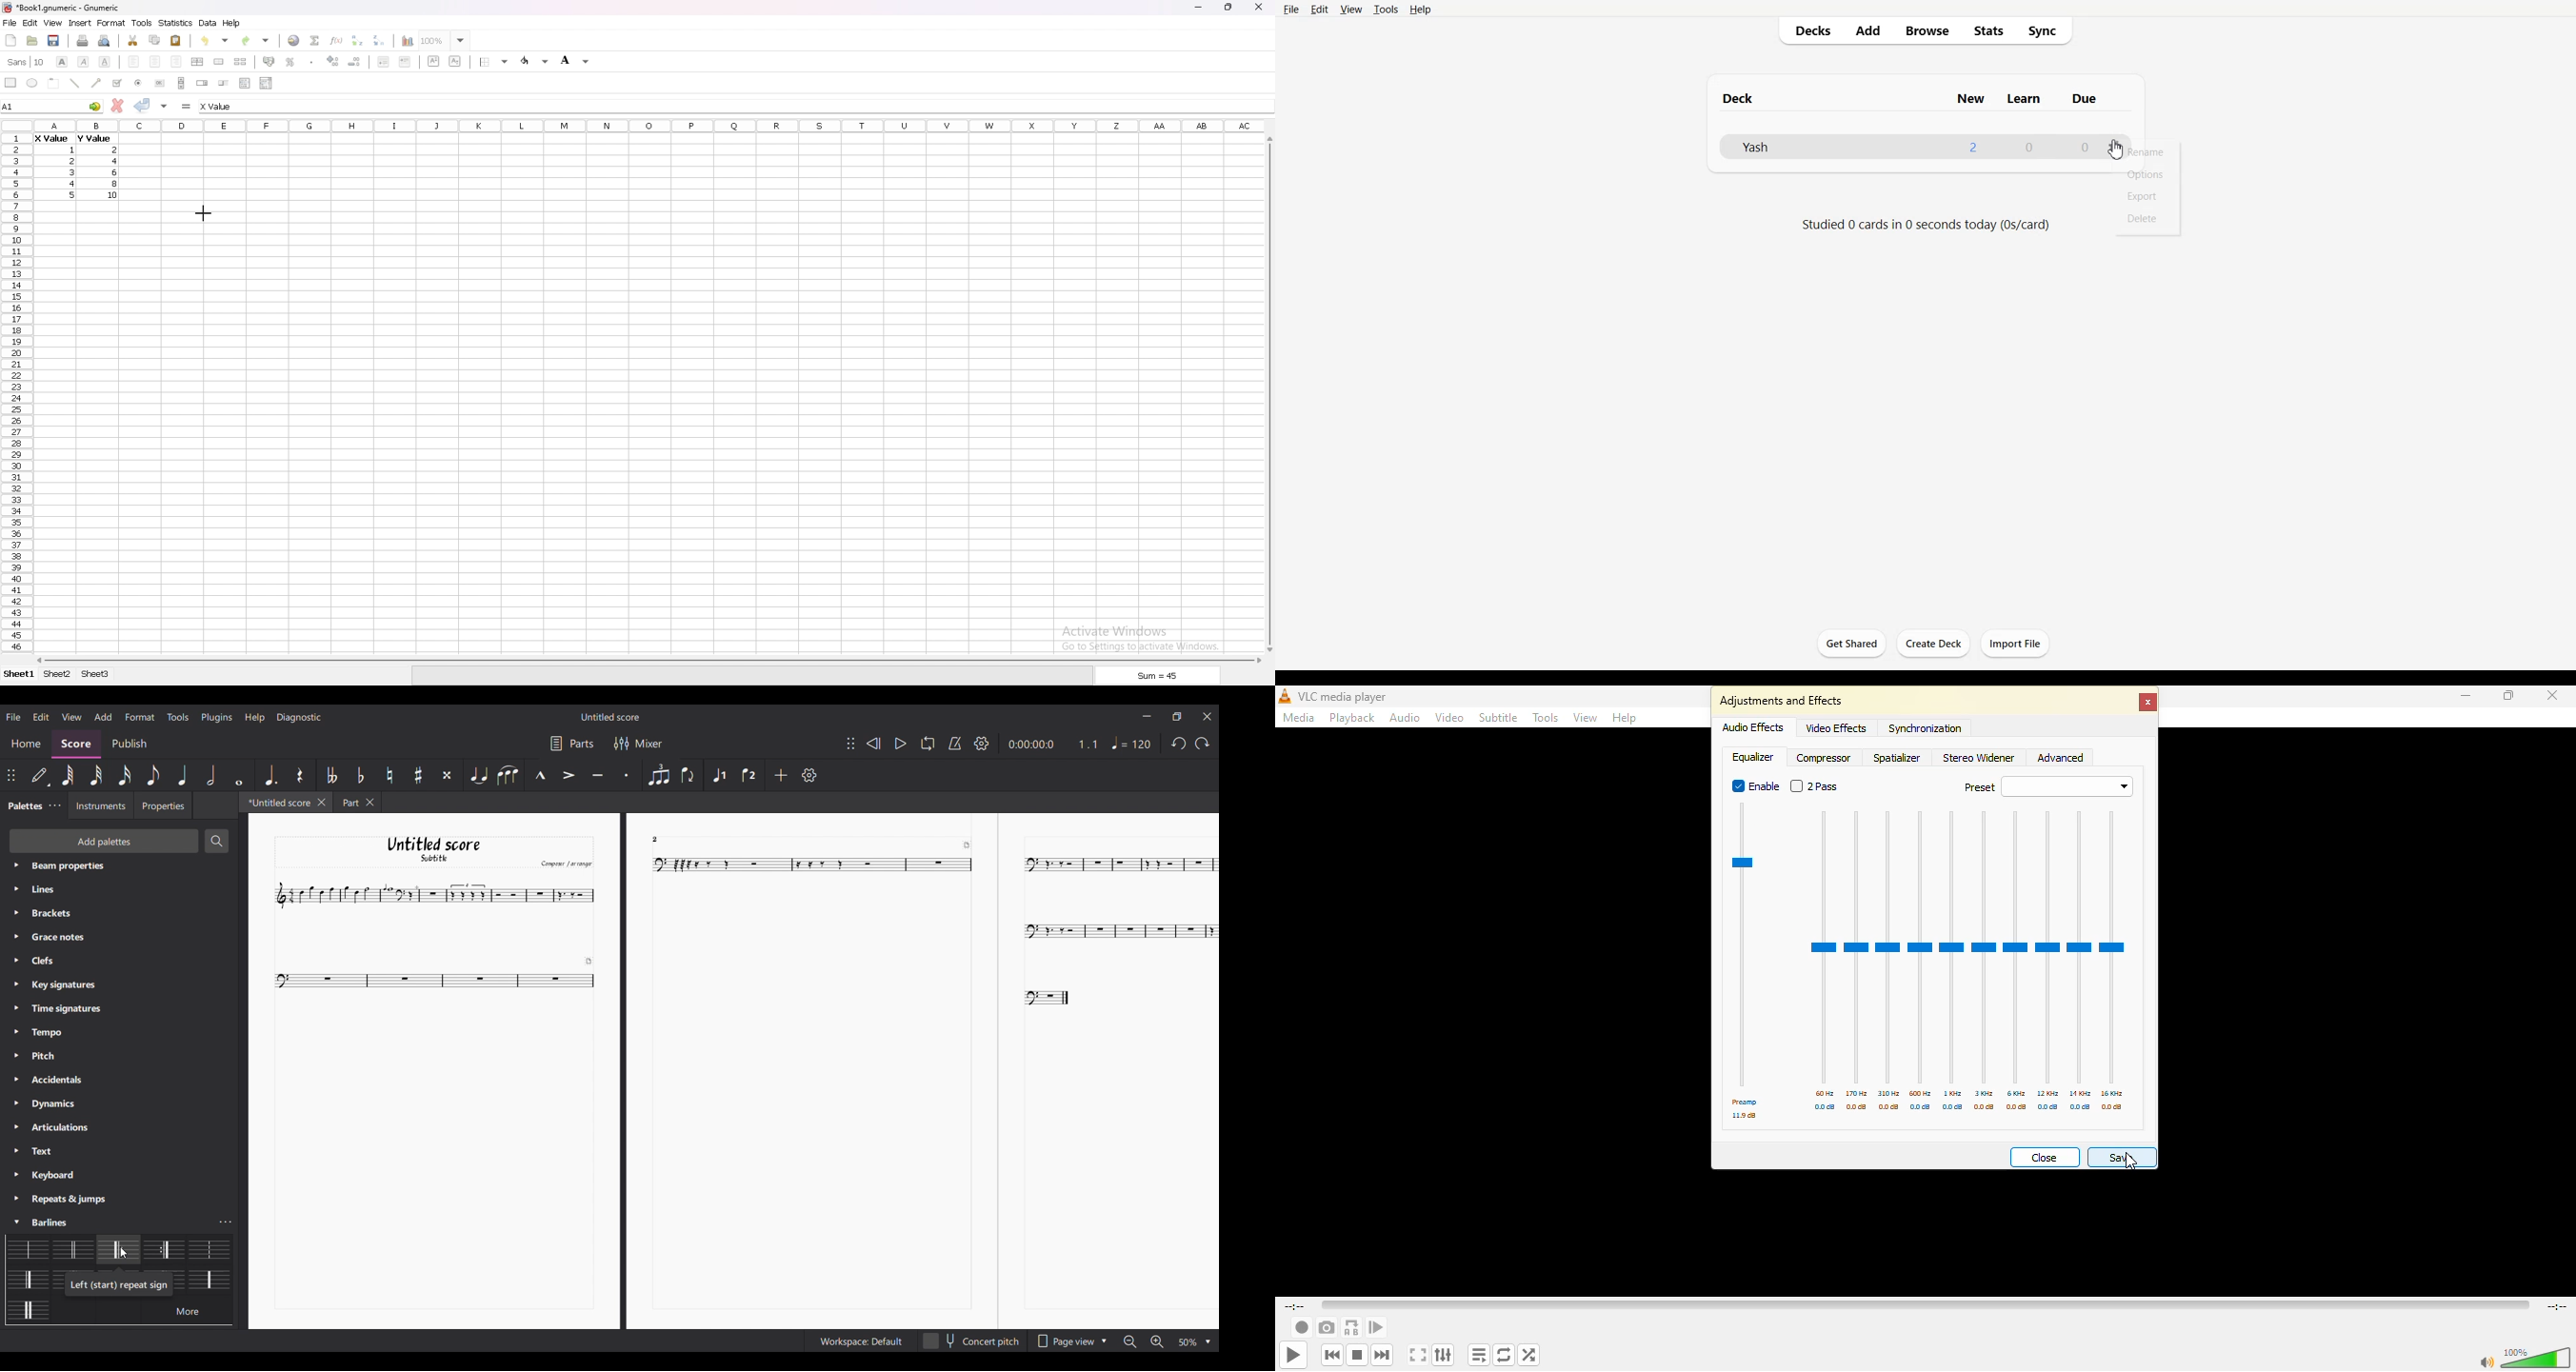 This screenshot has width=2576, height=1372. Describe the element at coordinates (1986, 948) in the screenshot. I see `adjustor` at that location.